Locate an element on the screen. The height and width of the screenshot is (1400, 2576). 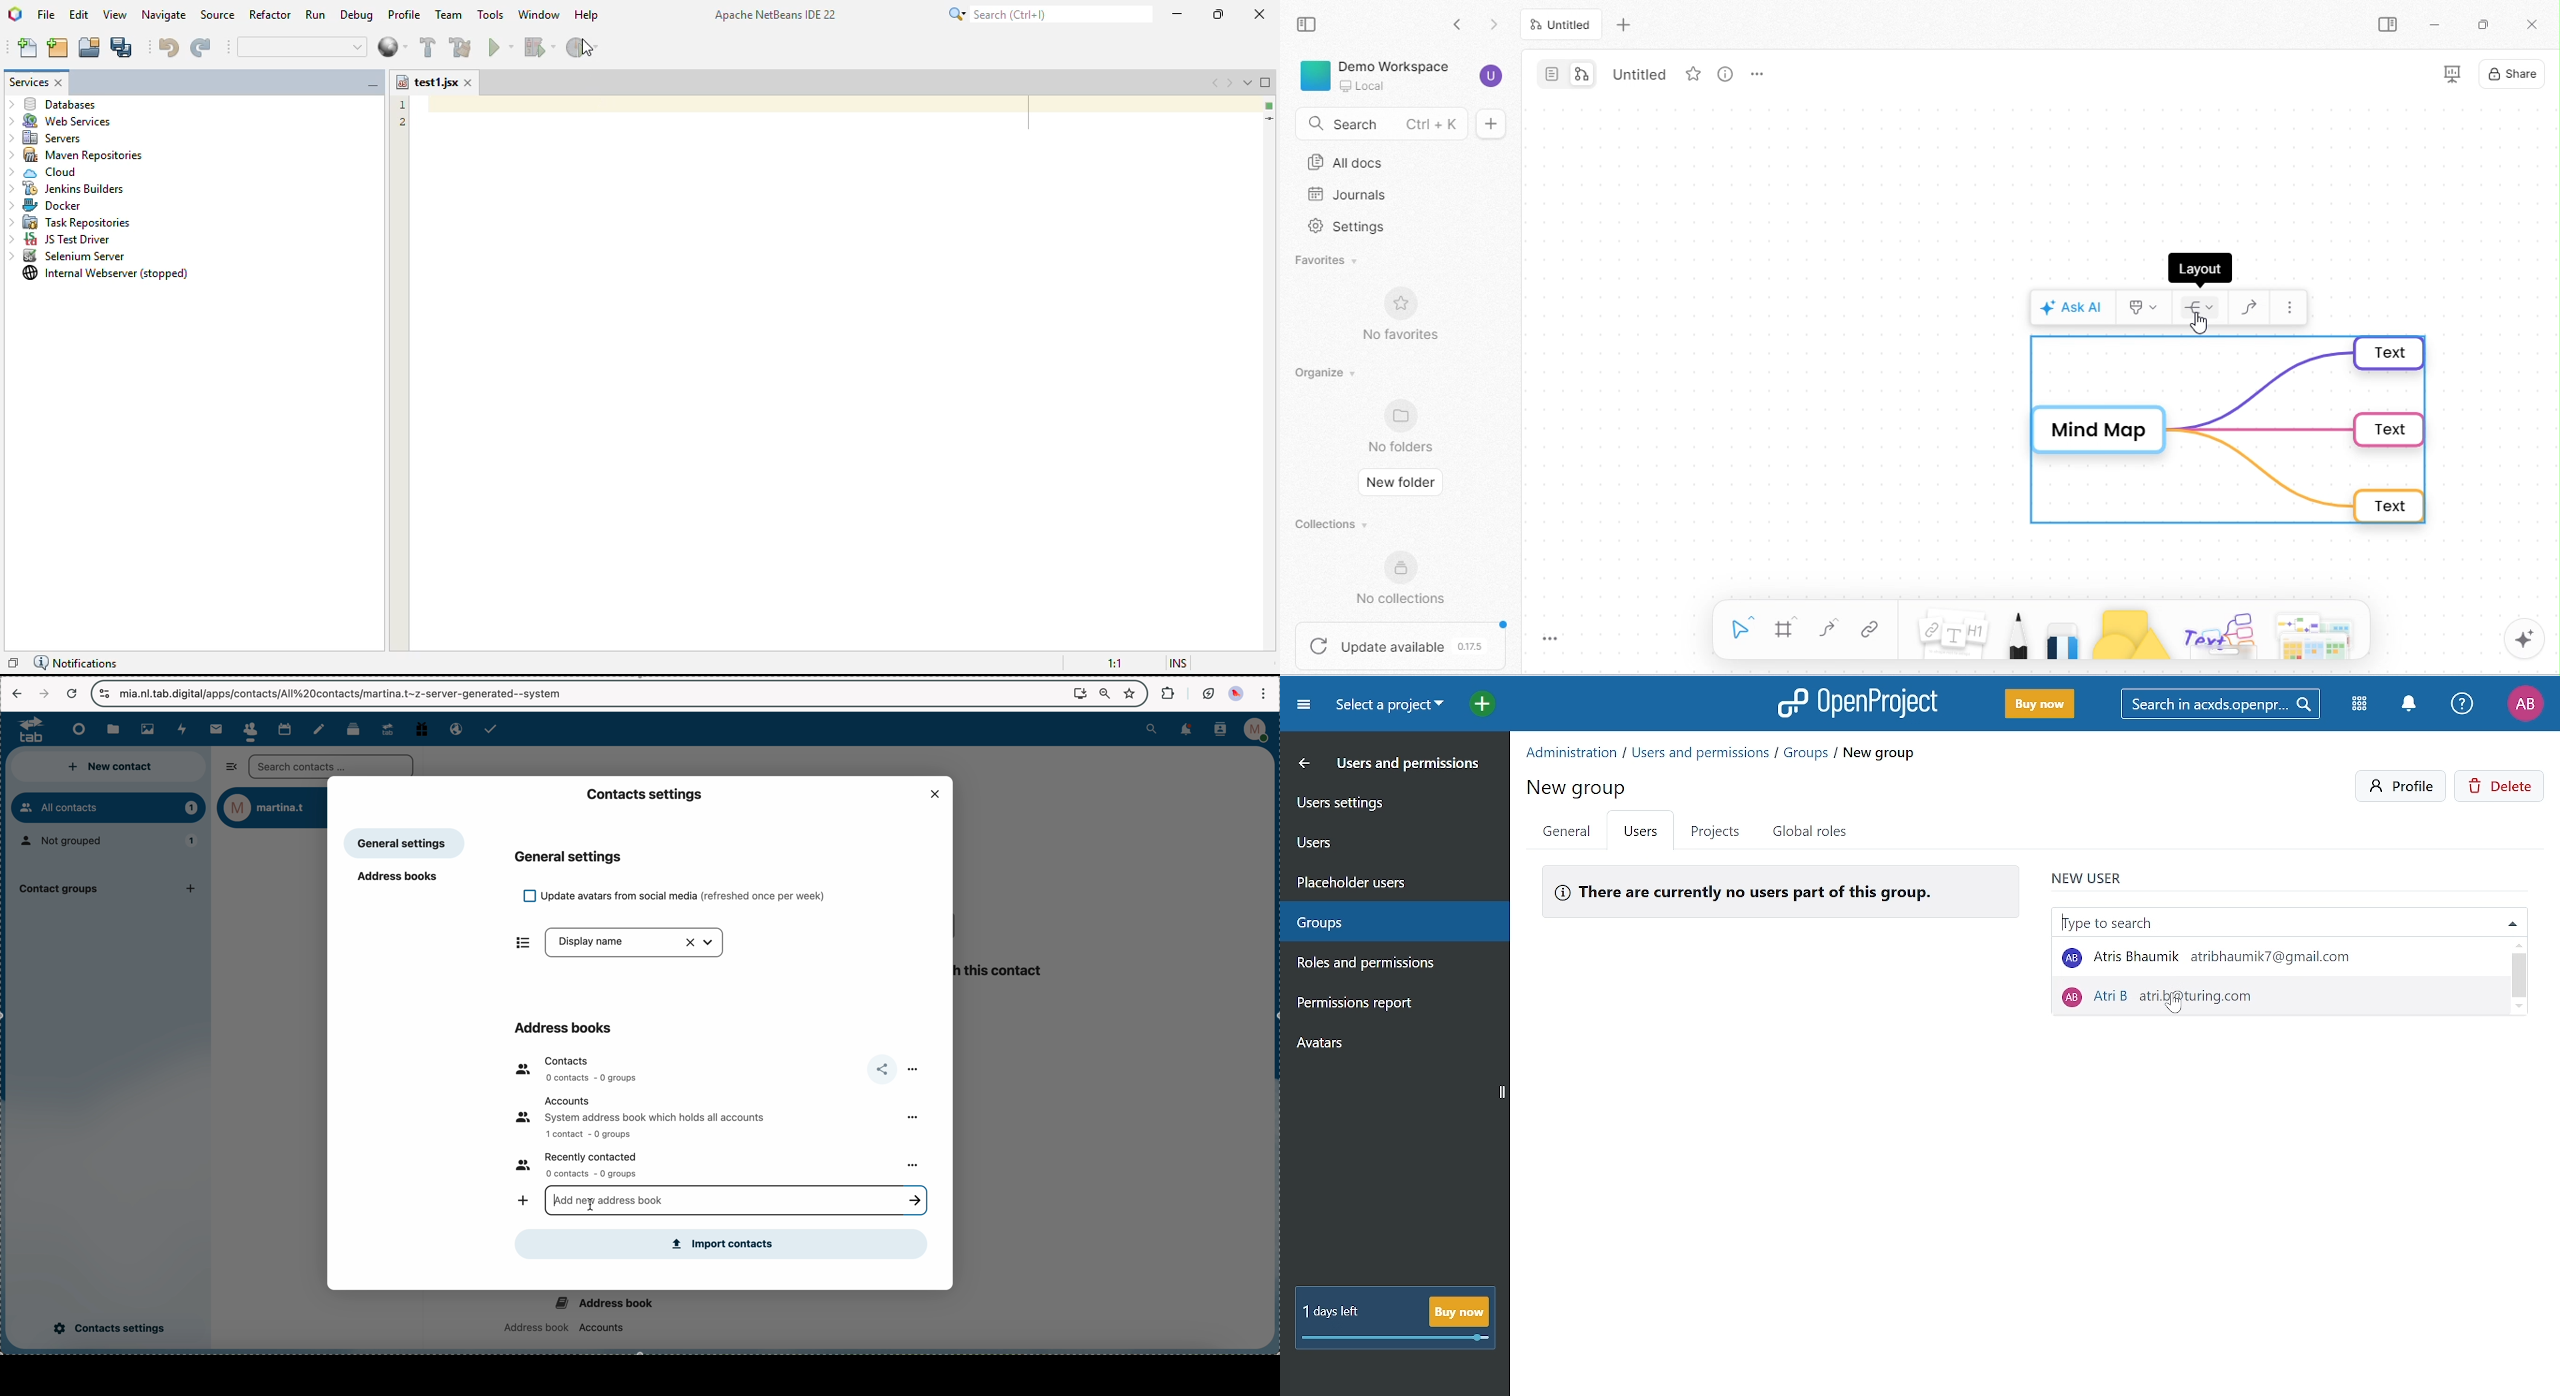
ask AI is located at coordinates (2072, 305).